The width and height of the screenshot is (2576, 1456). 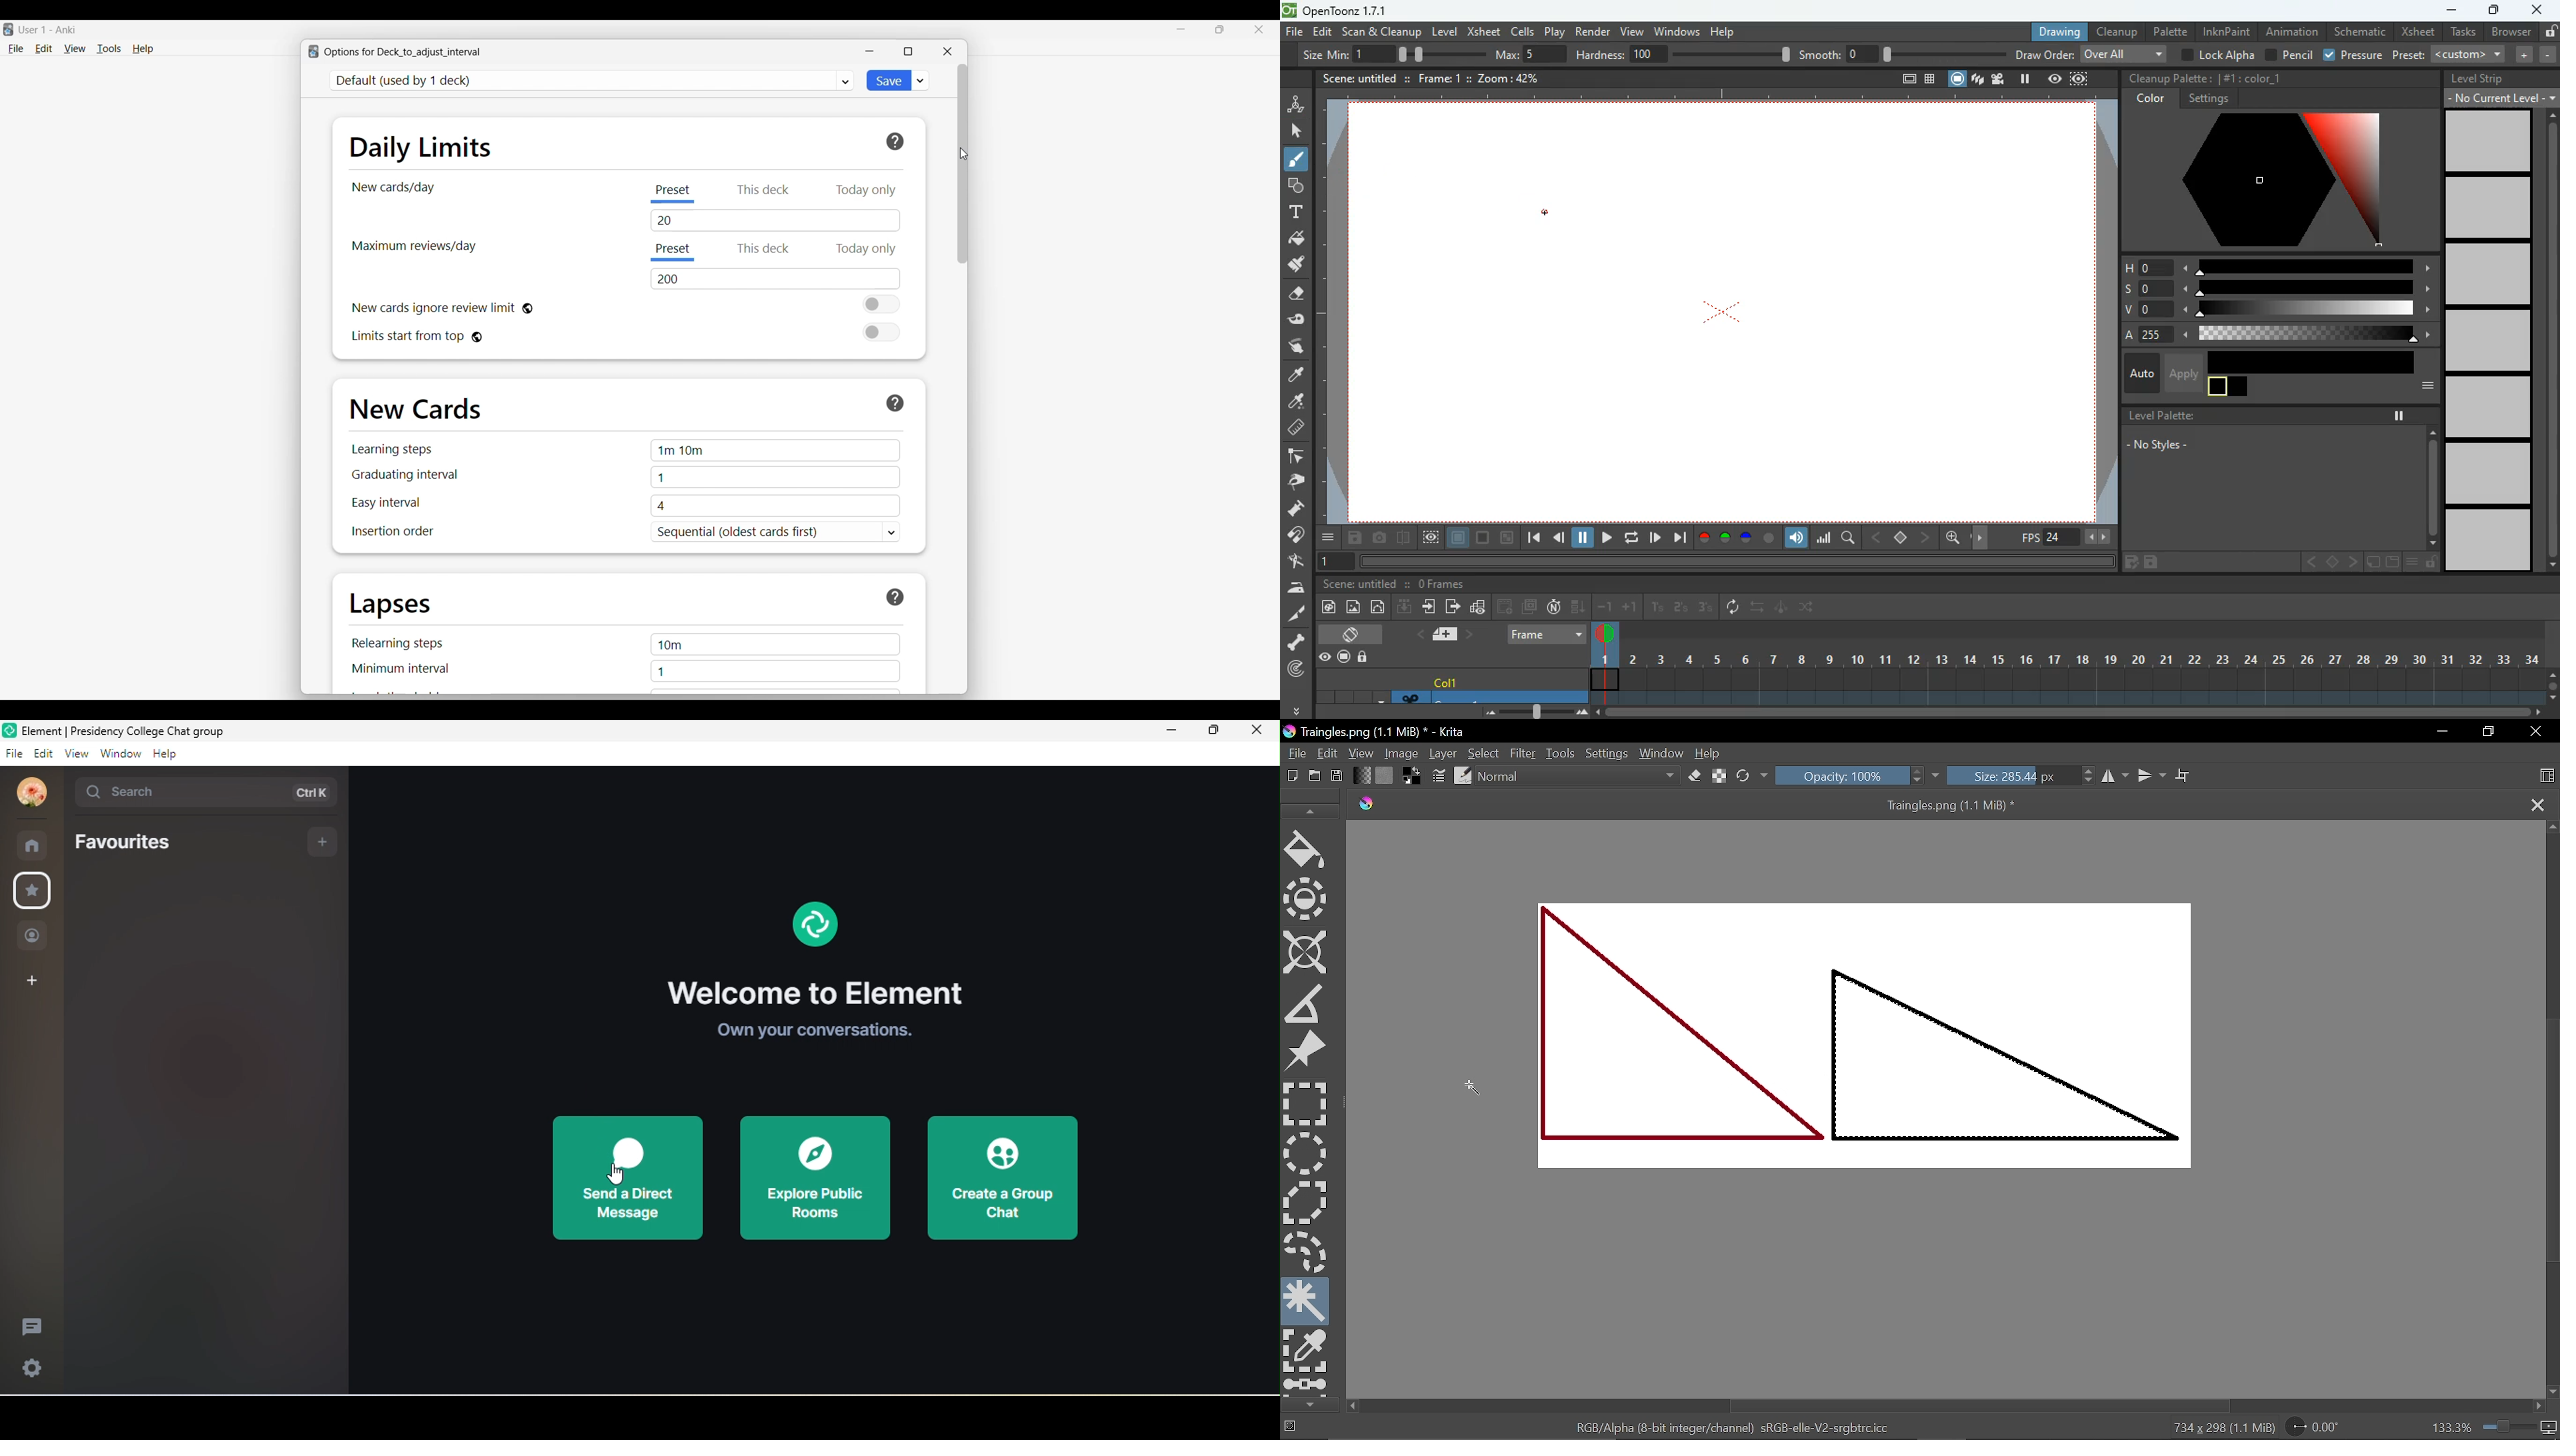 What do you see at coordinates (1840, 775) in the screenshot?
I see `Opacity` at bounding box center [1840, 775].